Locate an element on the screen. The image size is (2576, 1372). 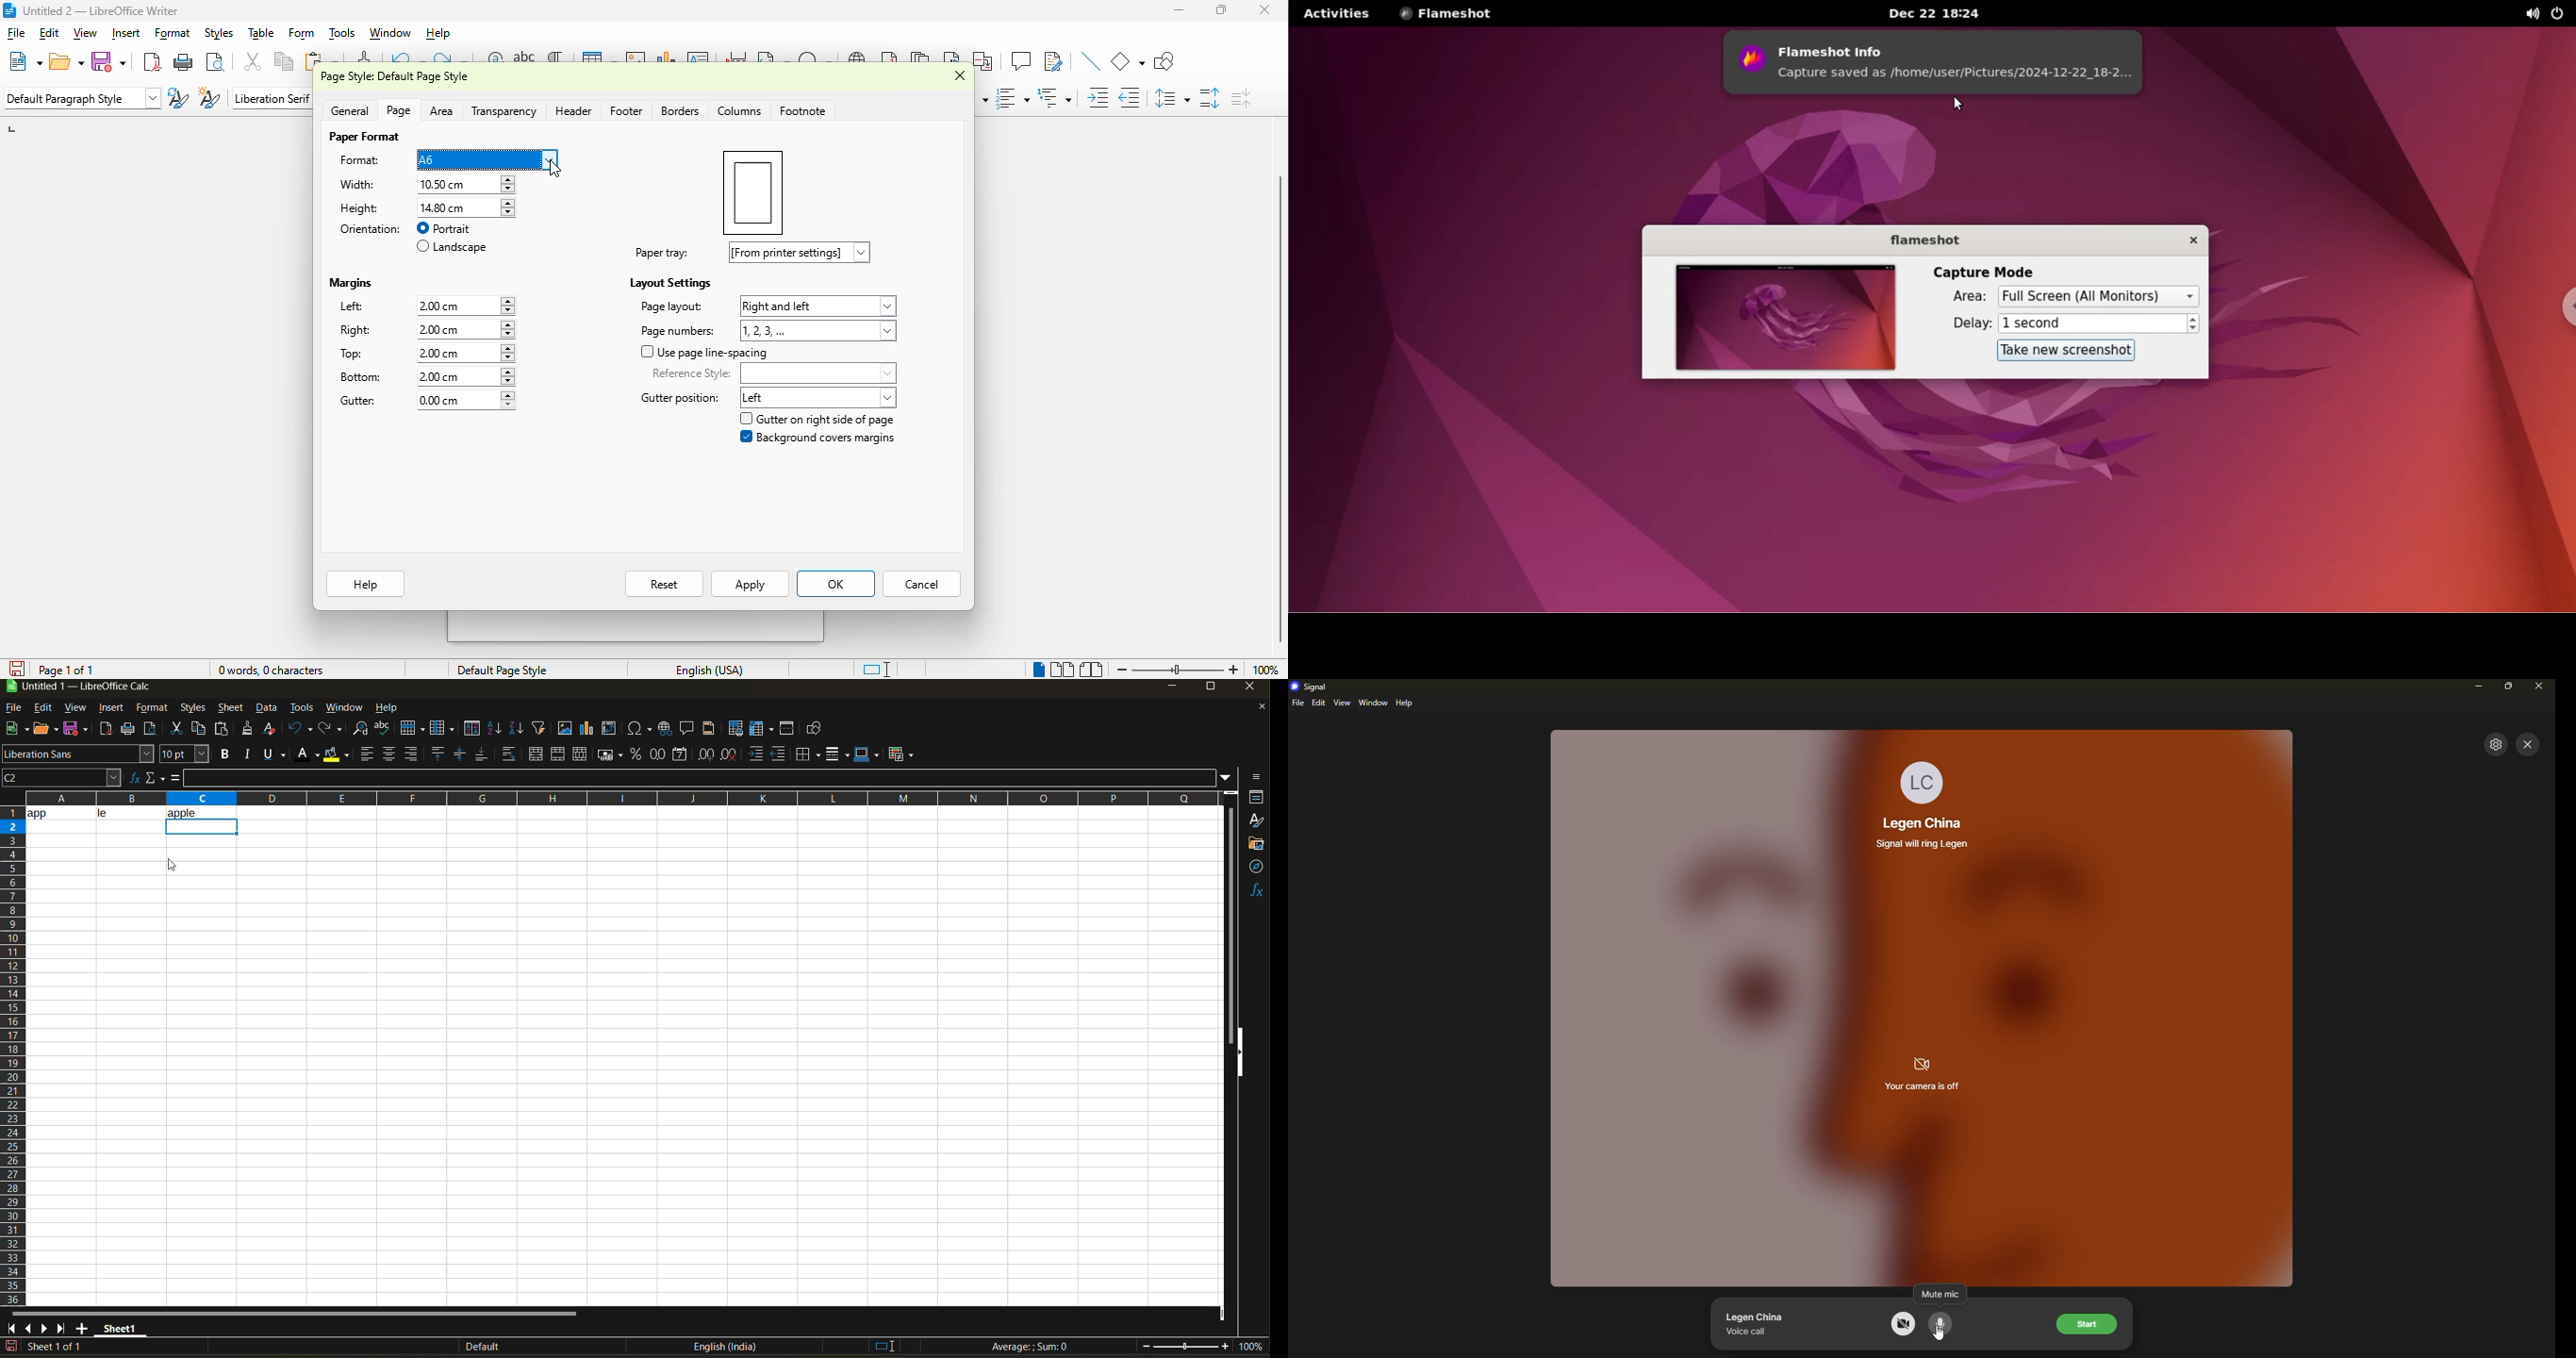
save is located at coordinates (109, 61).